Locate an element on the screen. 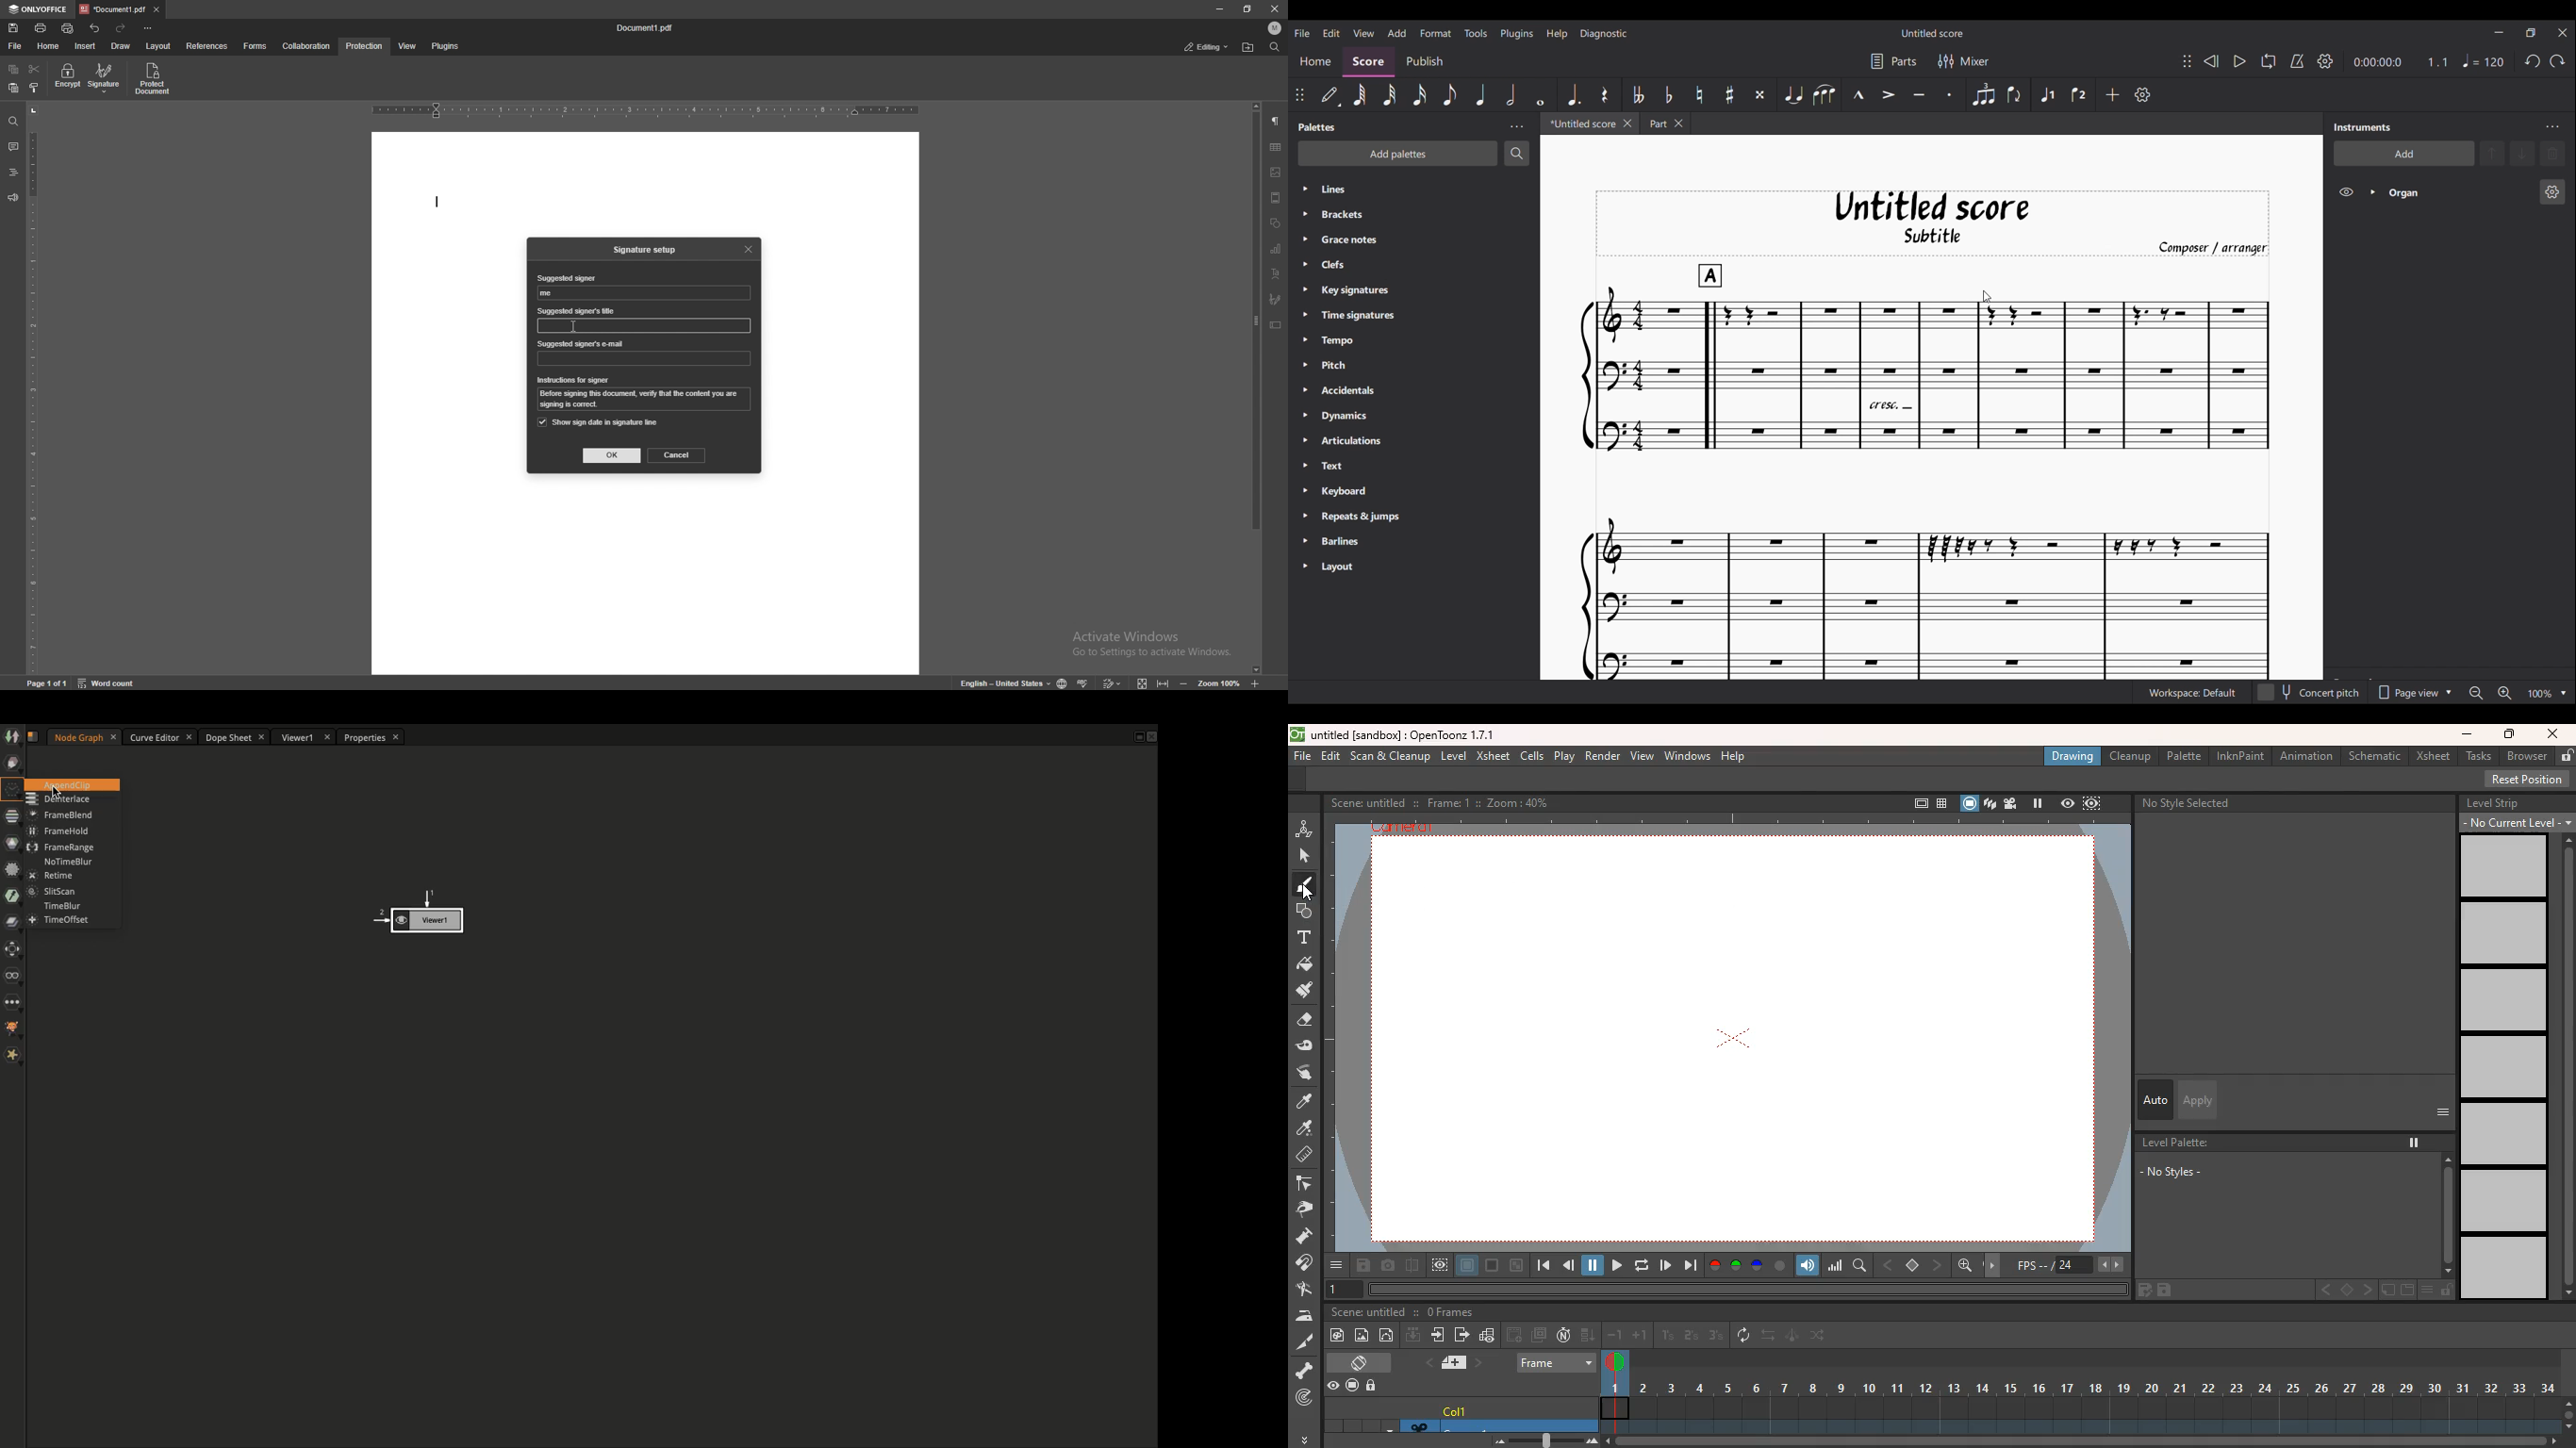 Image resolution: width=2576 pixels, height=1456 pixels. Add menu is located at coordinates (1397, 32).